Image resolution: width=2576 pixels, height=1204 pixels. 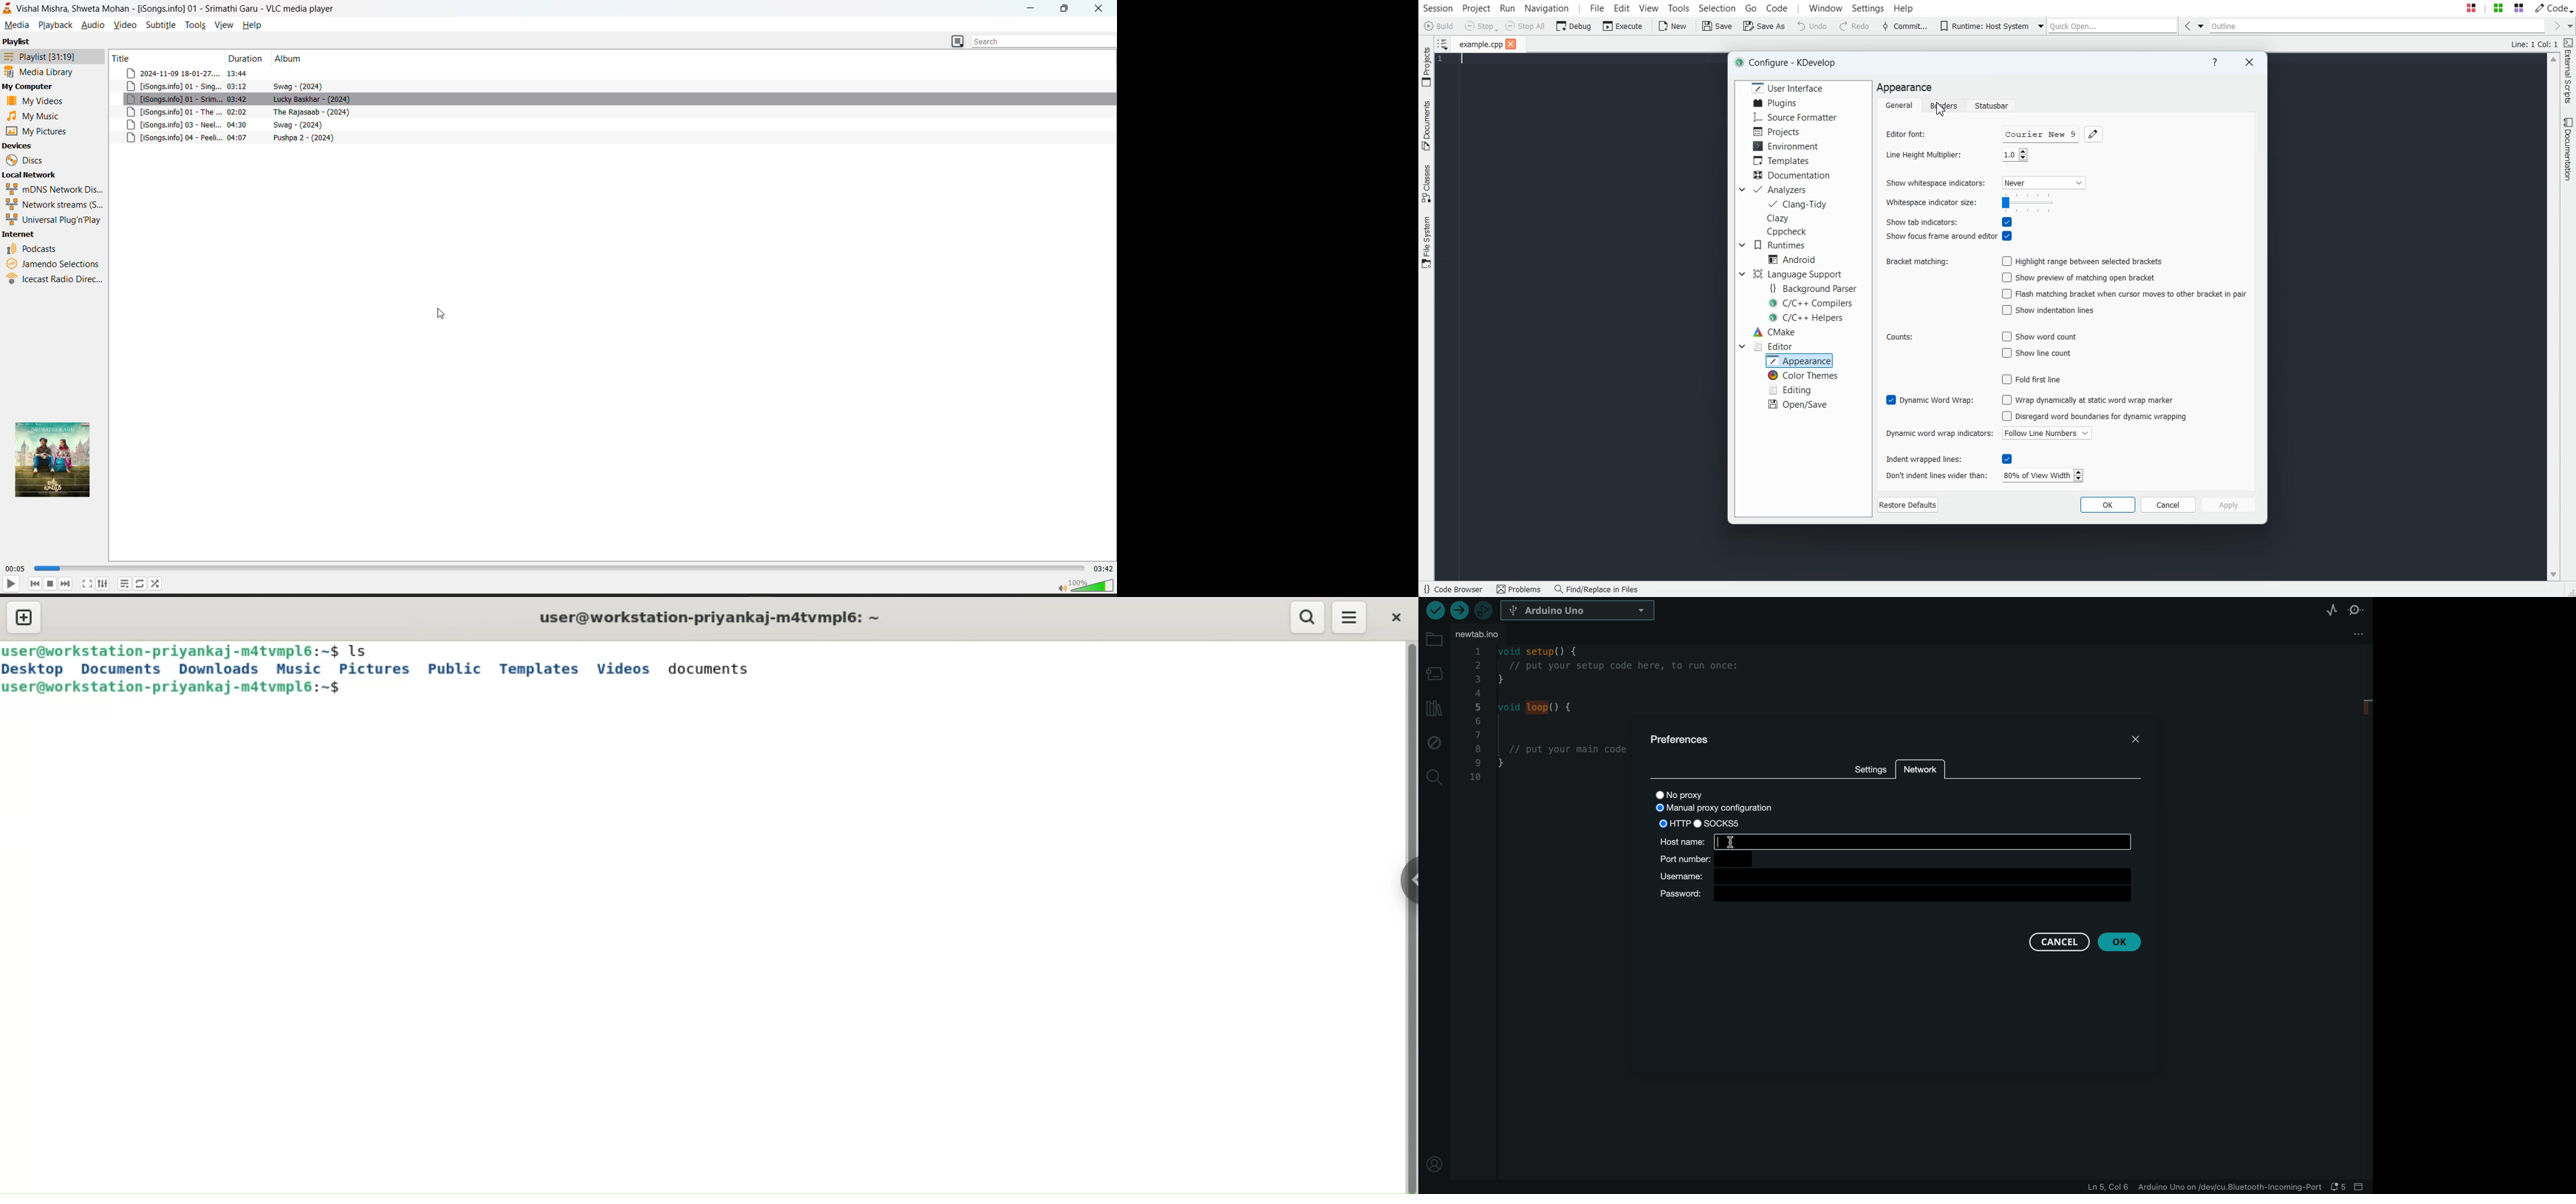 What do you see at coordinates (2042, 476) in the screenshot?
I see `number input field` at bounding box center [2042, 476].